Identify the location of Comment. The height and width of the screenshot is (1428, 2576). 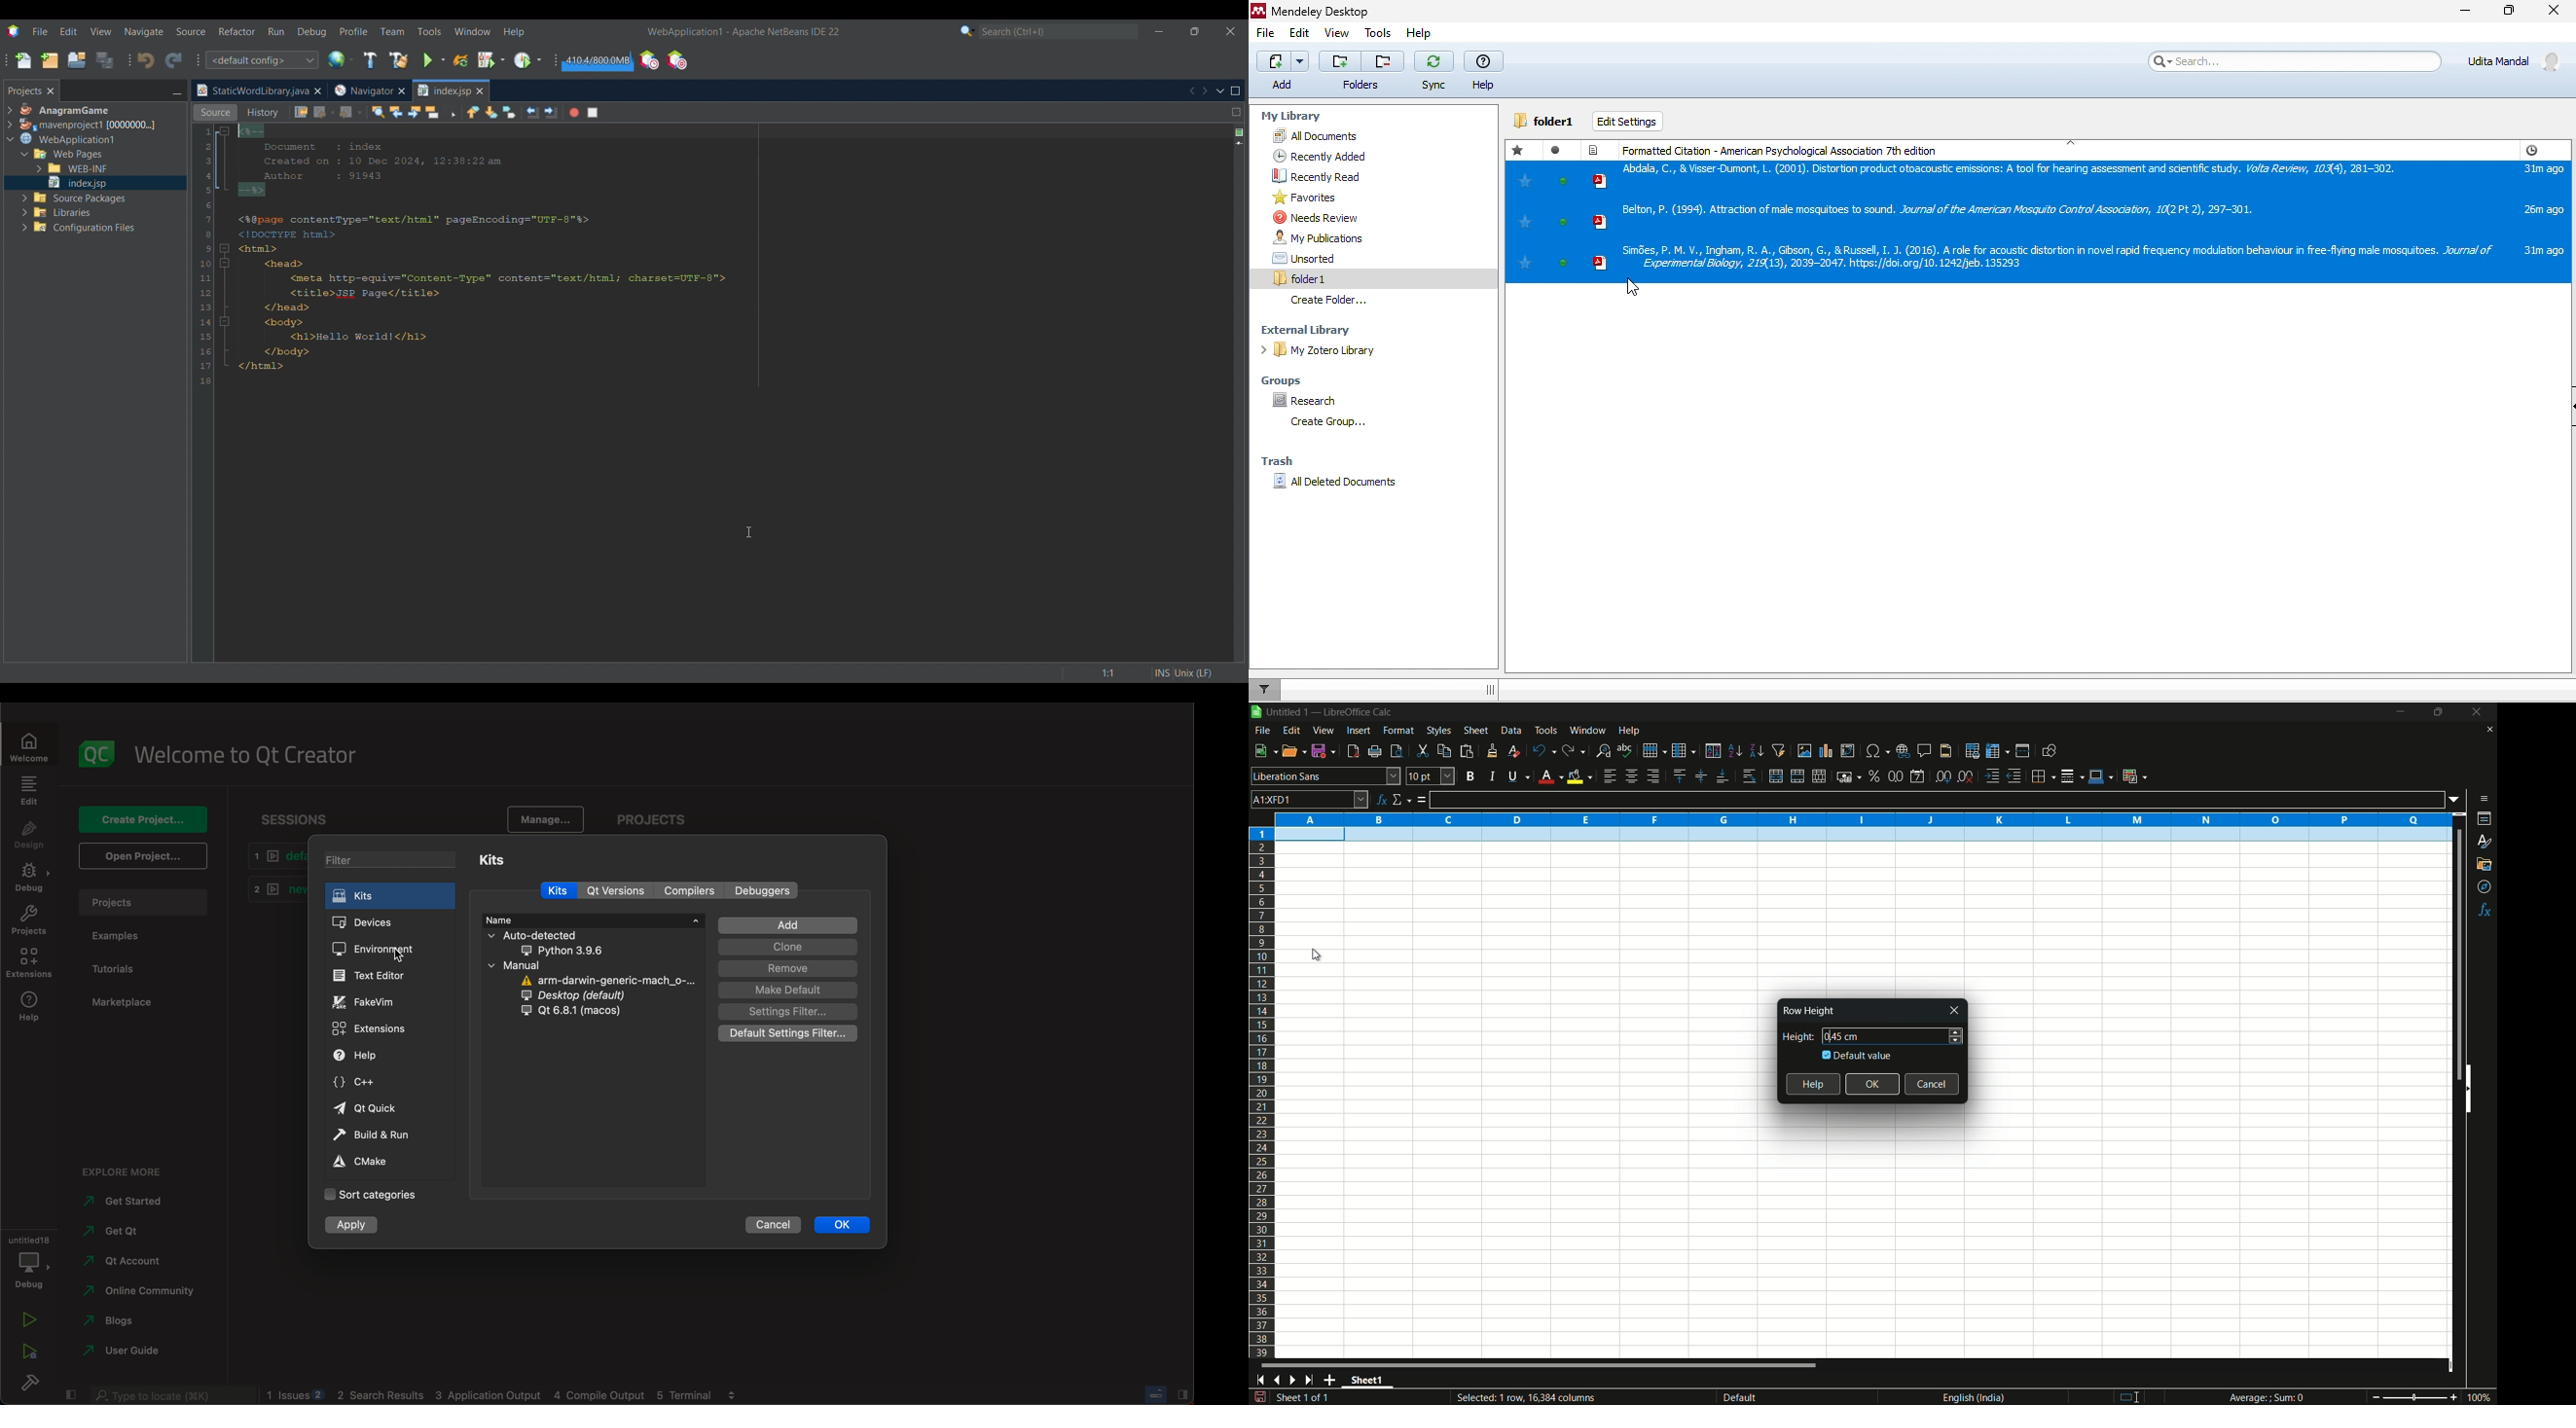
(634, 113).